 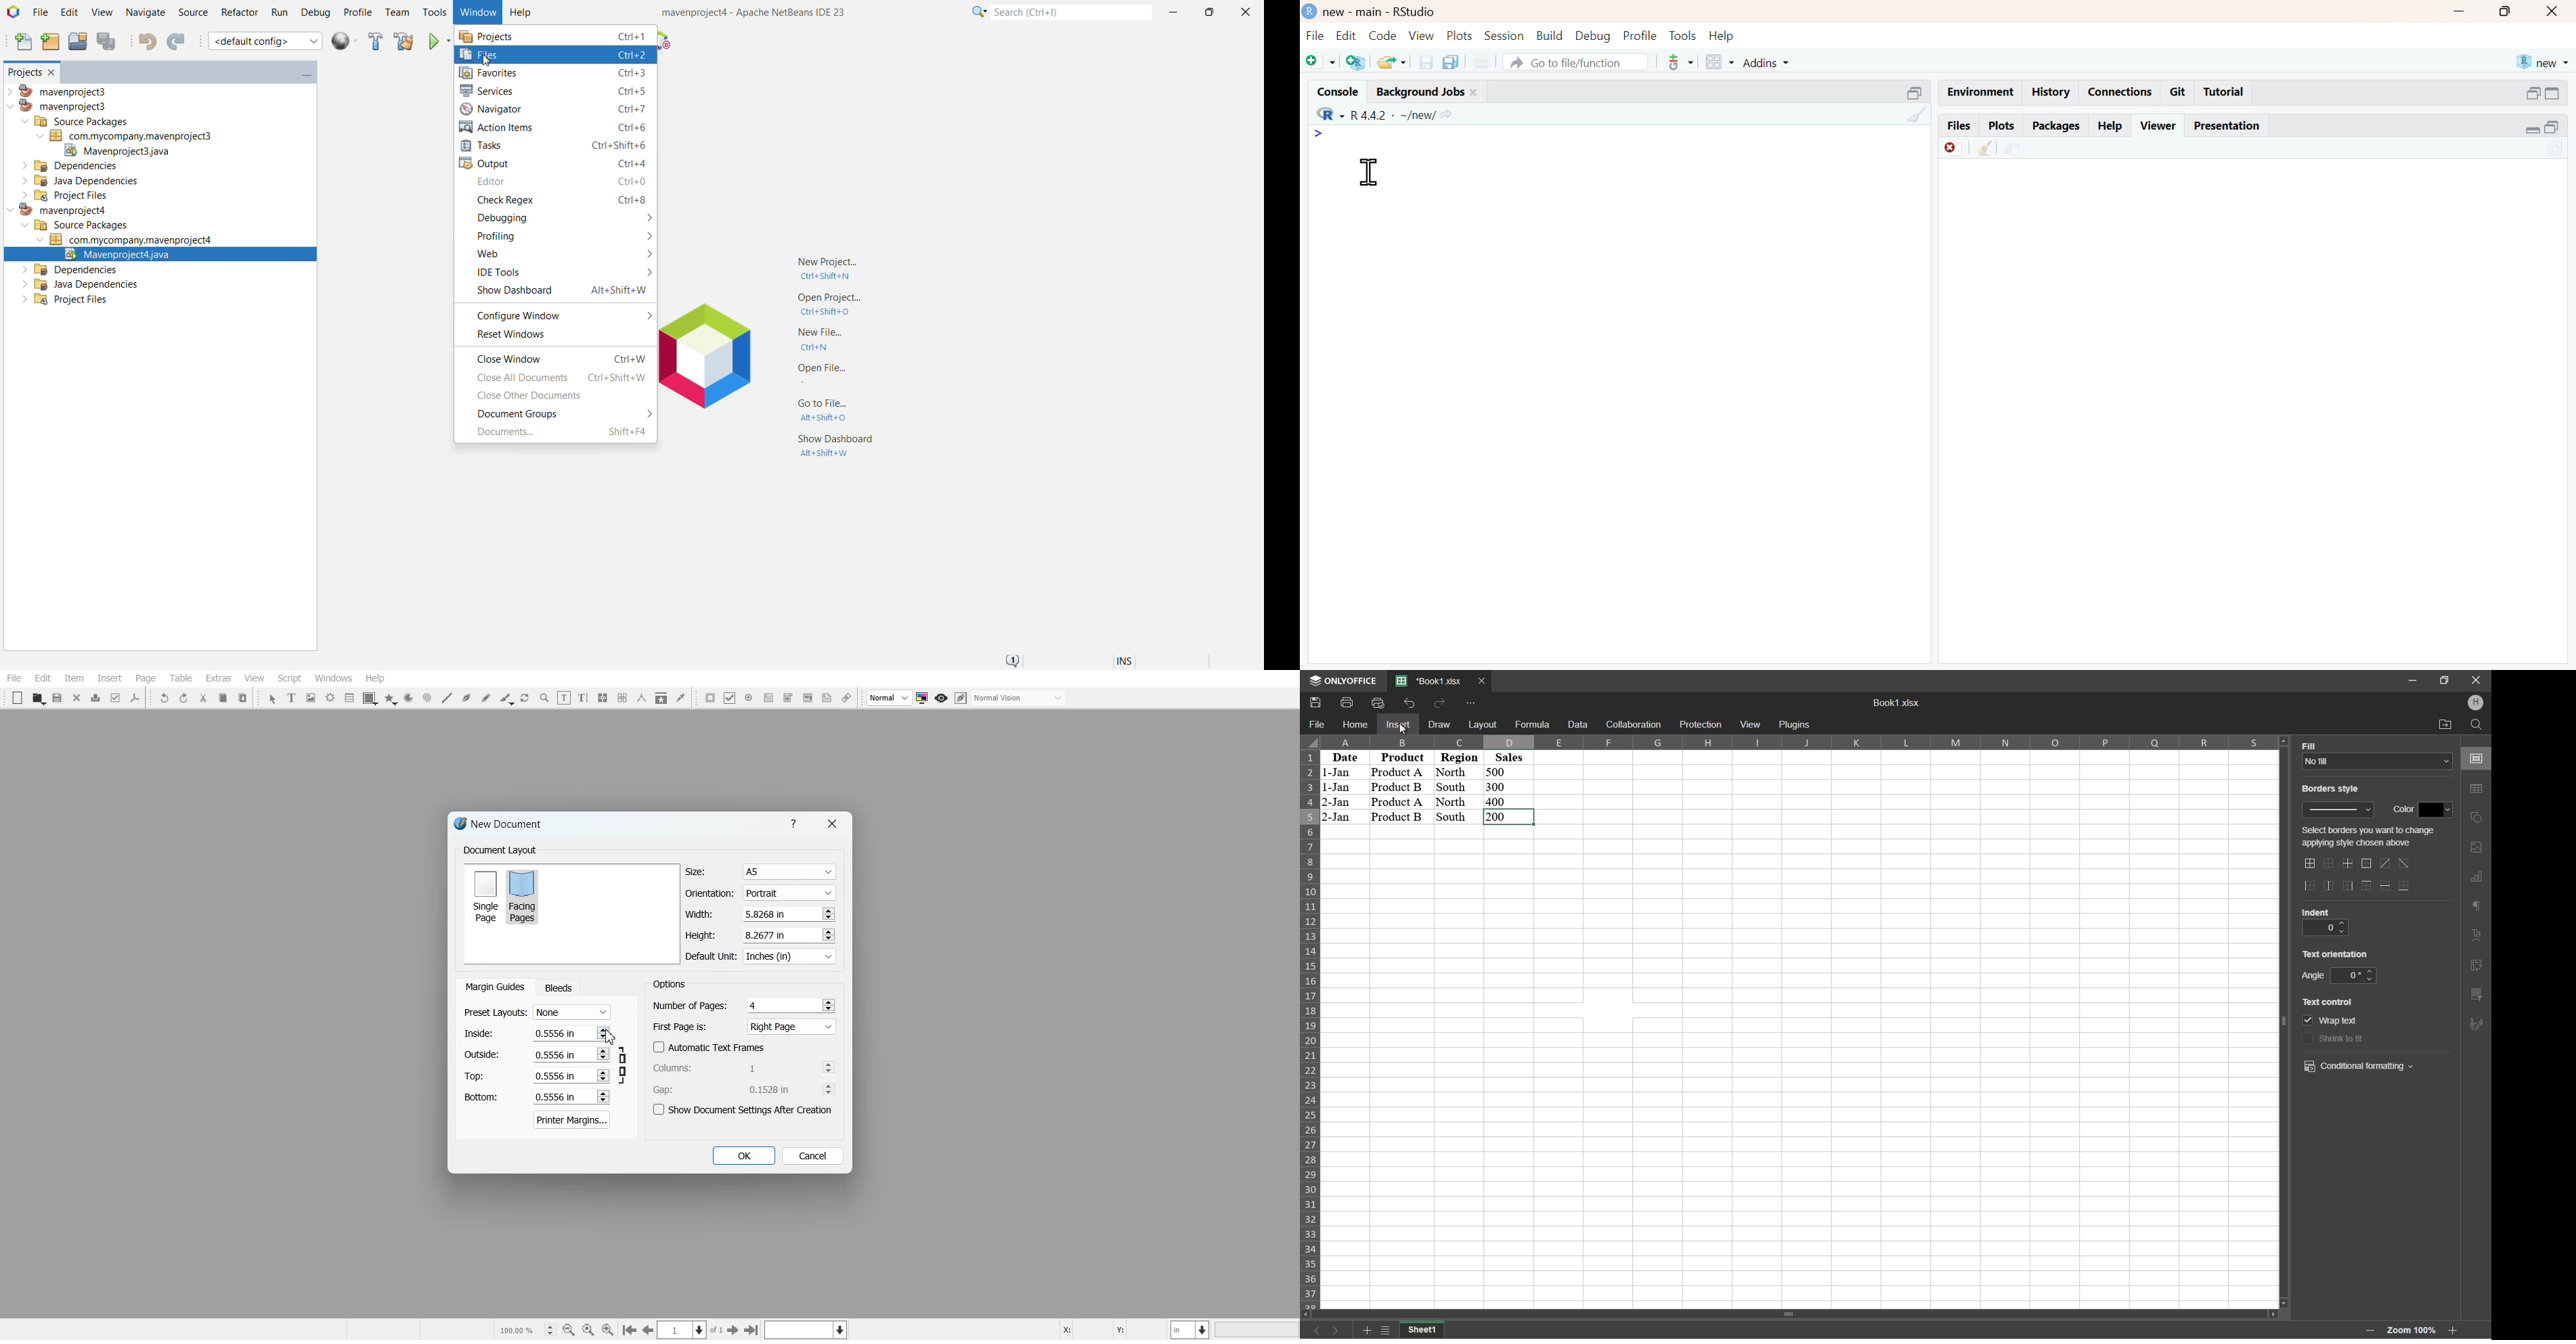 I want to click on Select Item, so click(x=272, y=699).